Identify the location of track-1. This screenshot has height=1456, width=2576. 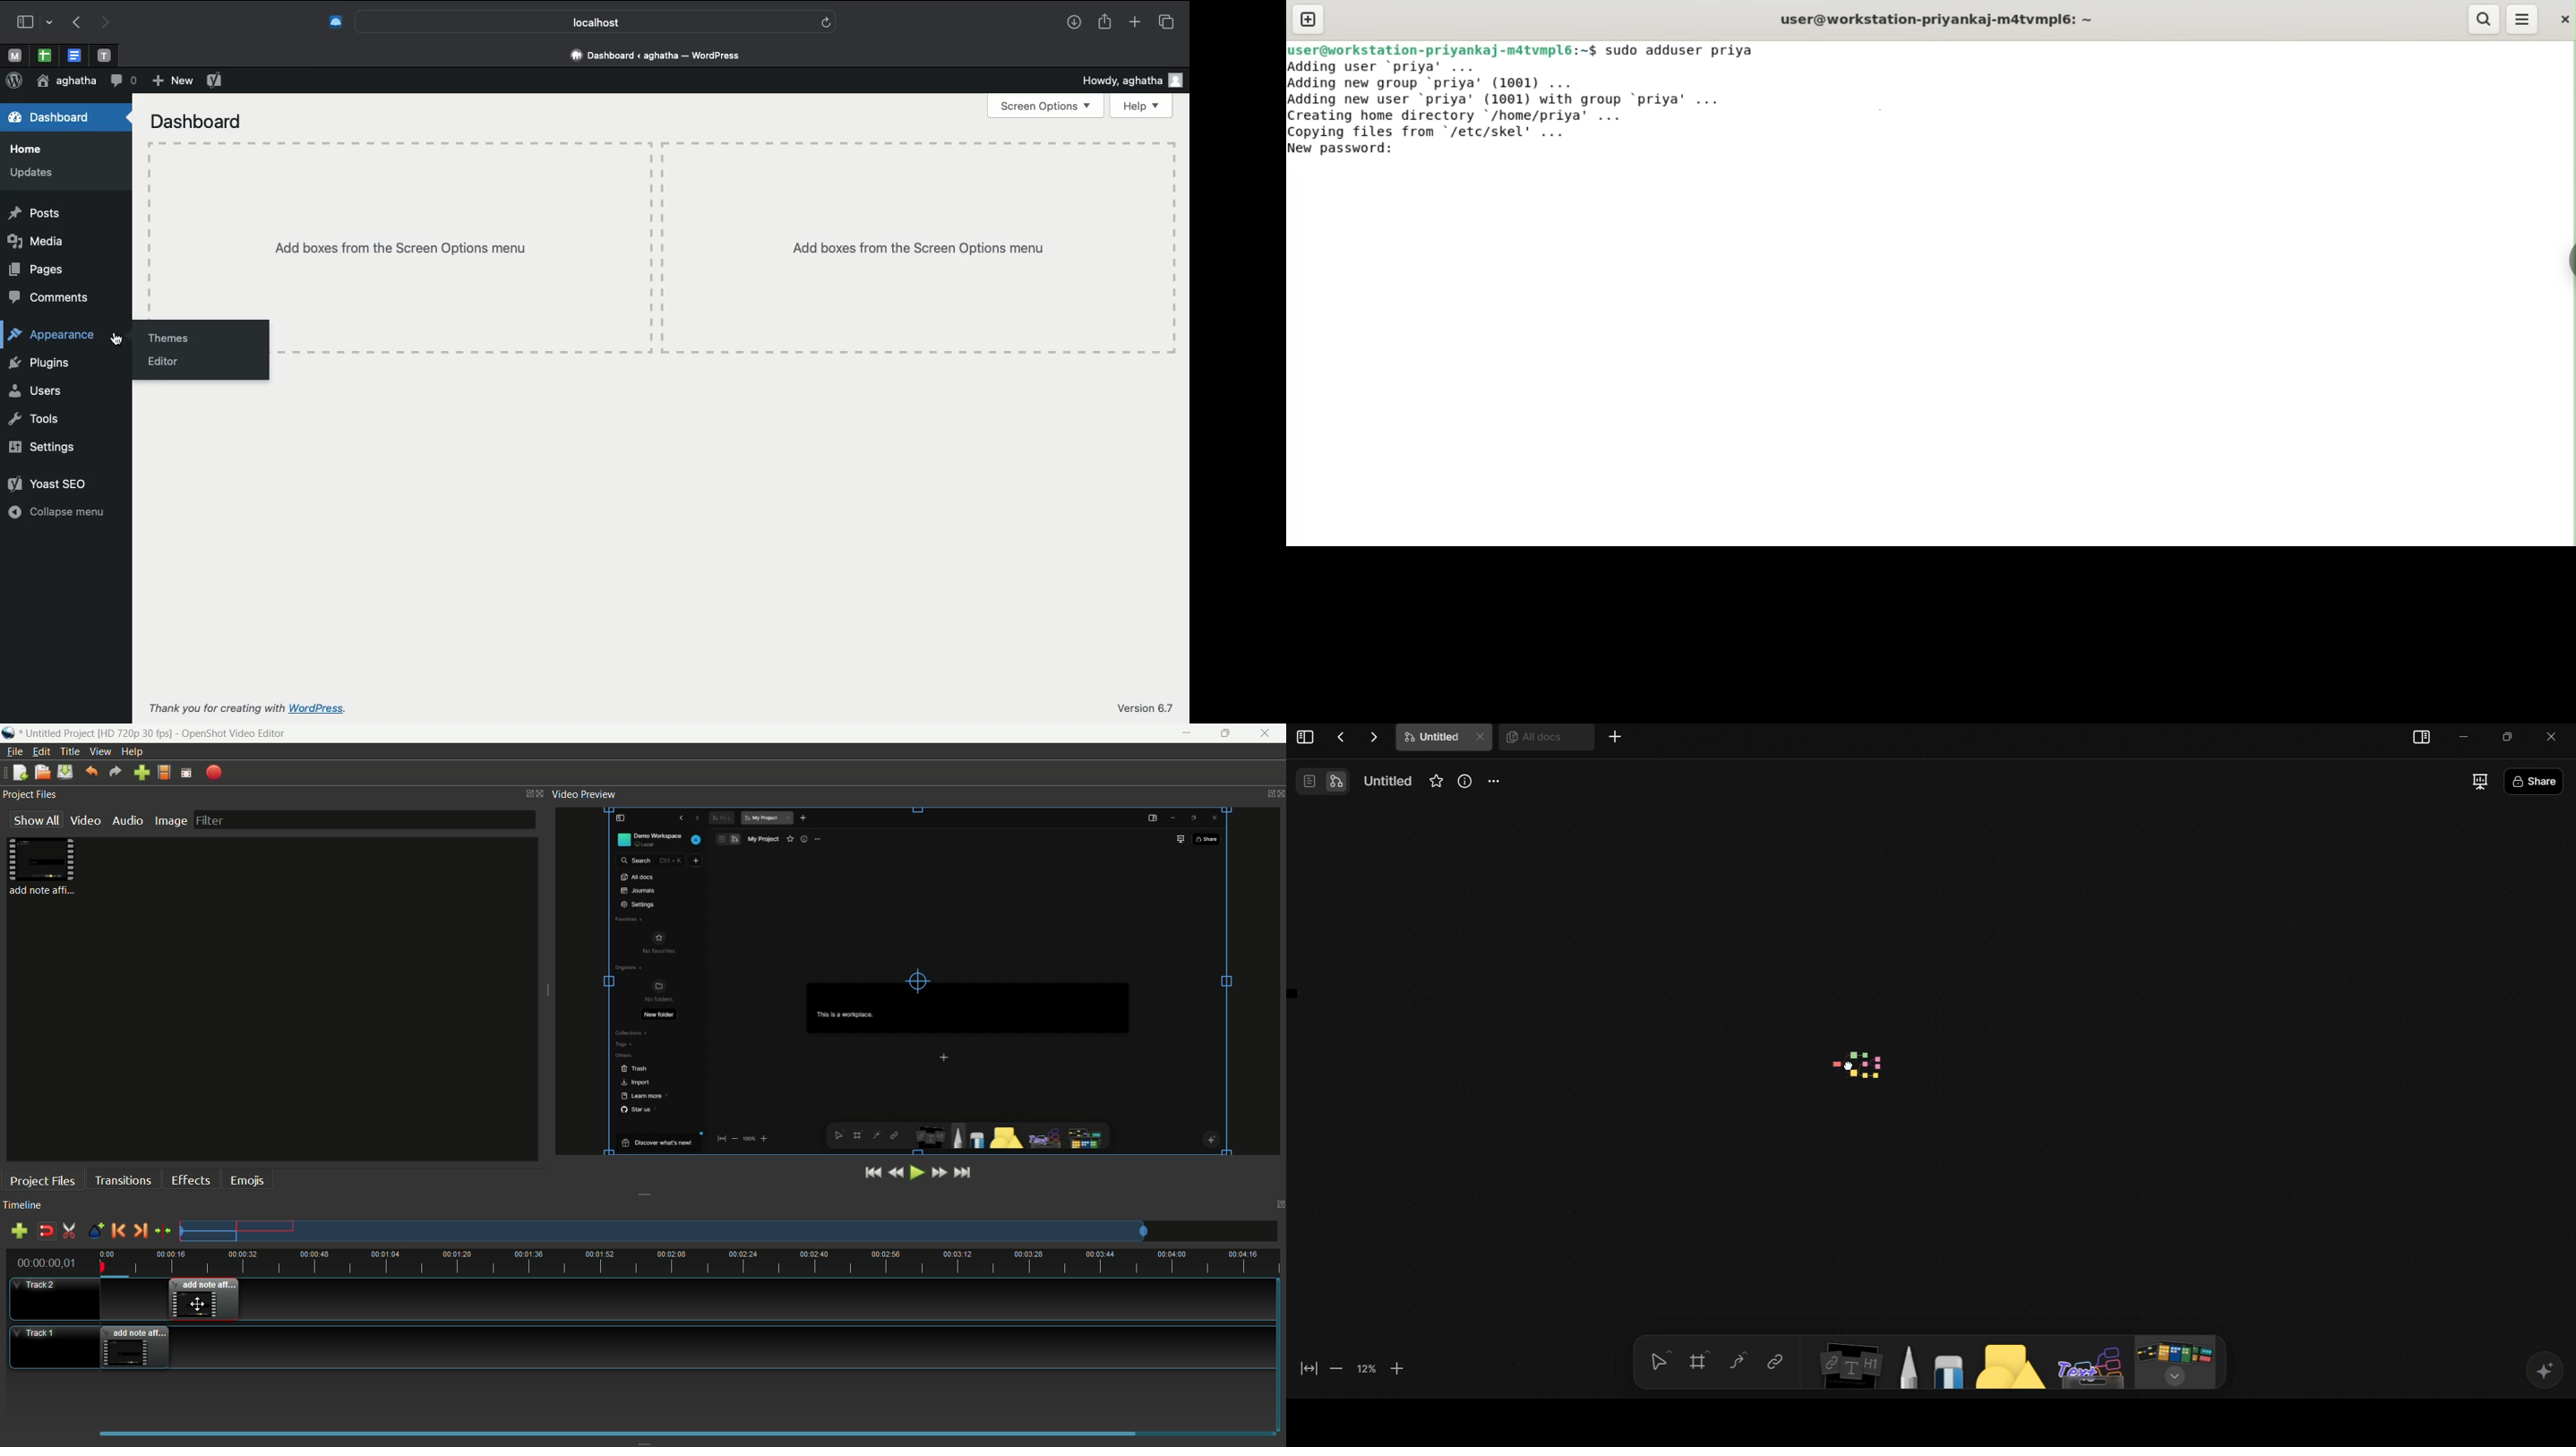
(49, 1347).